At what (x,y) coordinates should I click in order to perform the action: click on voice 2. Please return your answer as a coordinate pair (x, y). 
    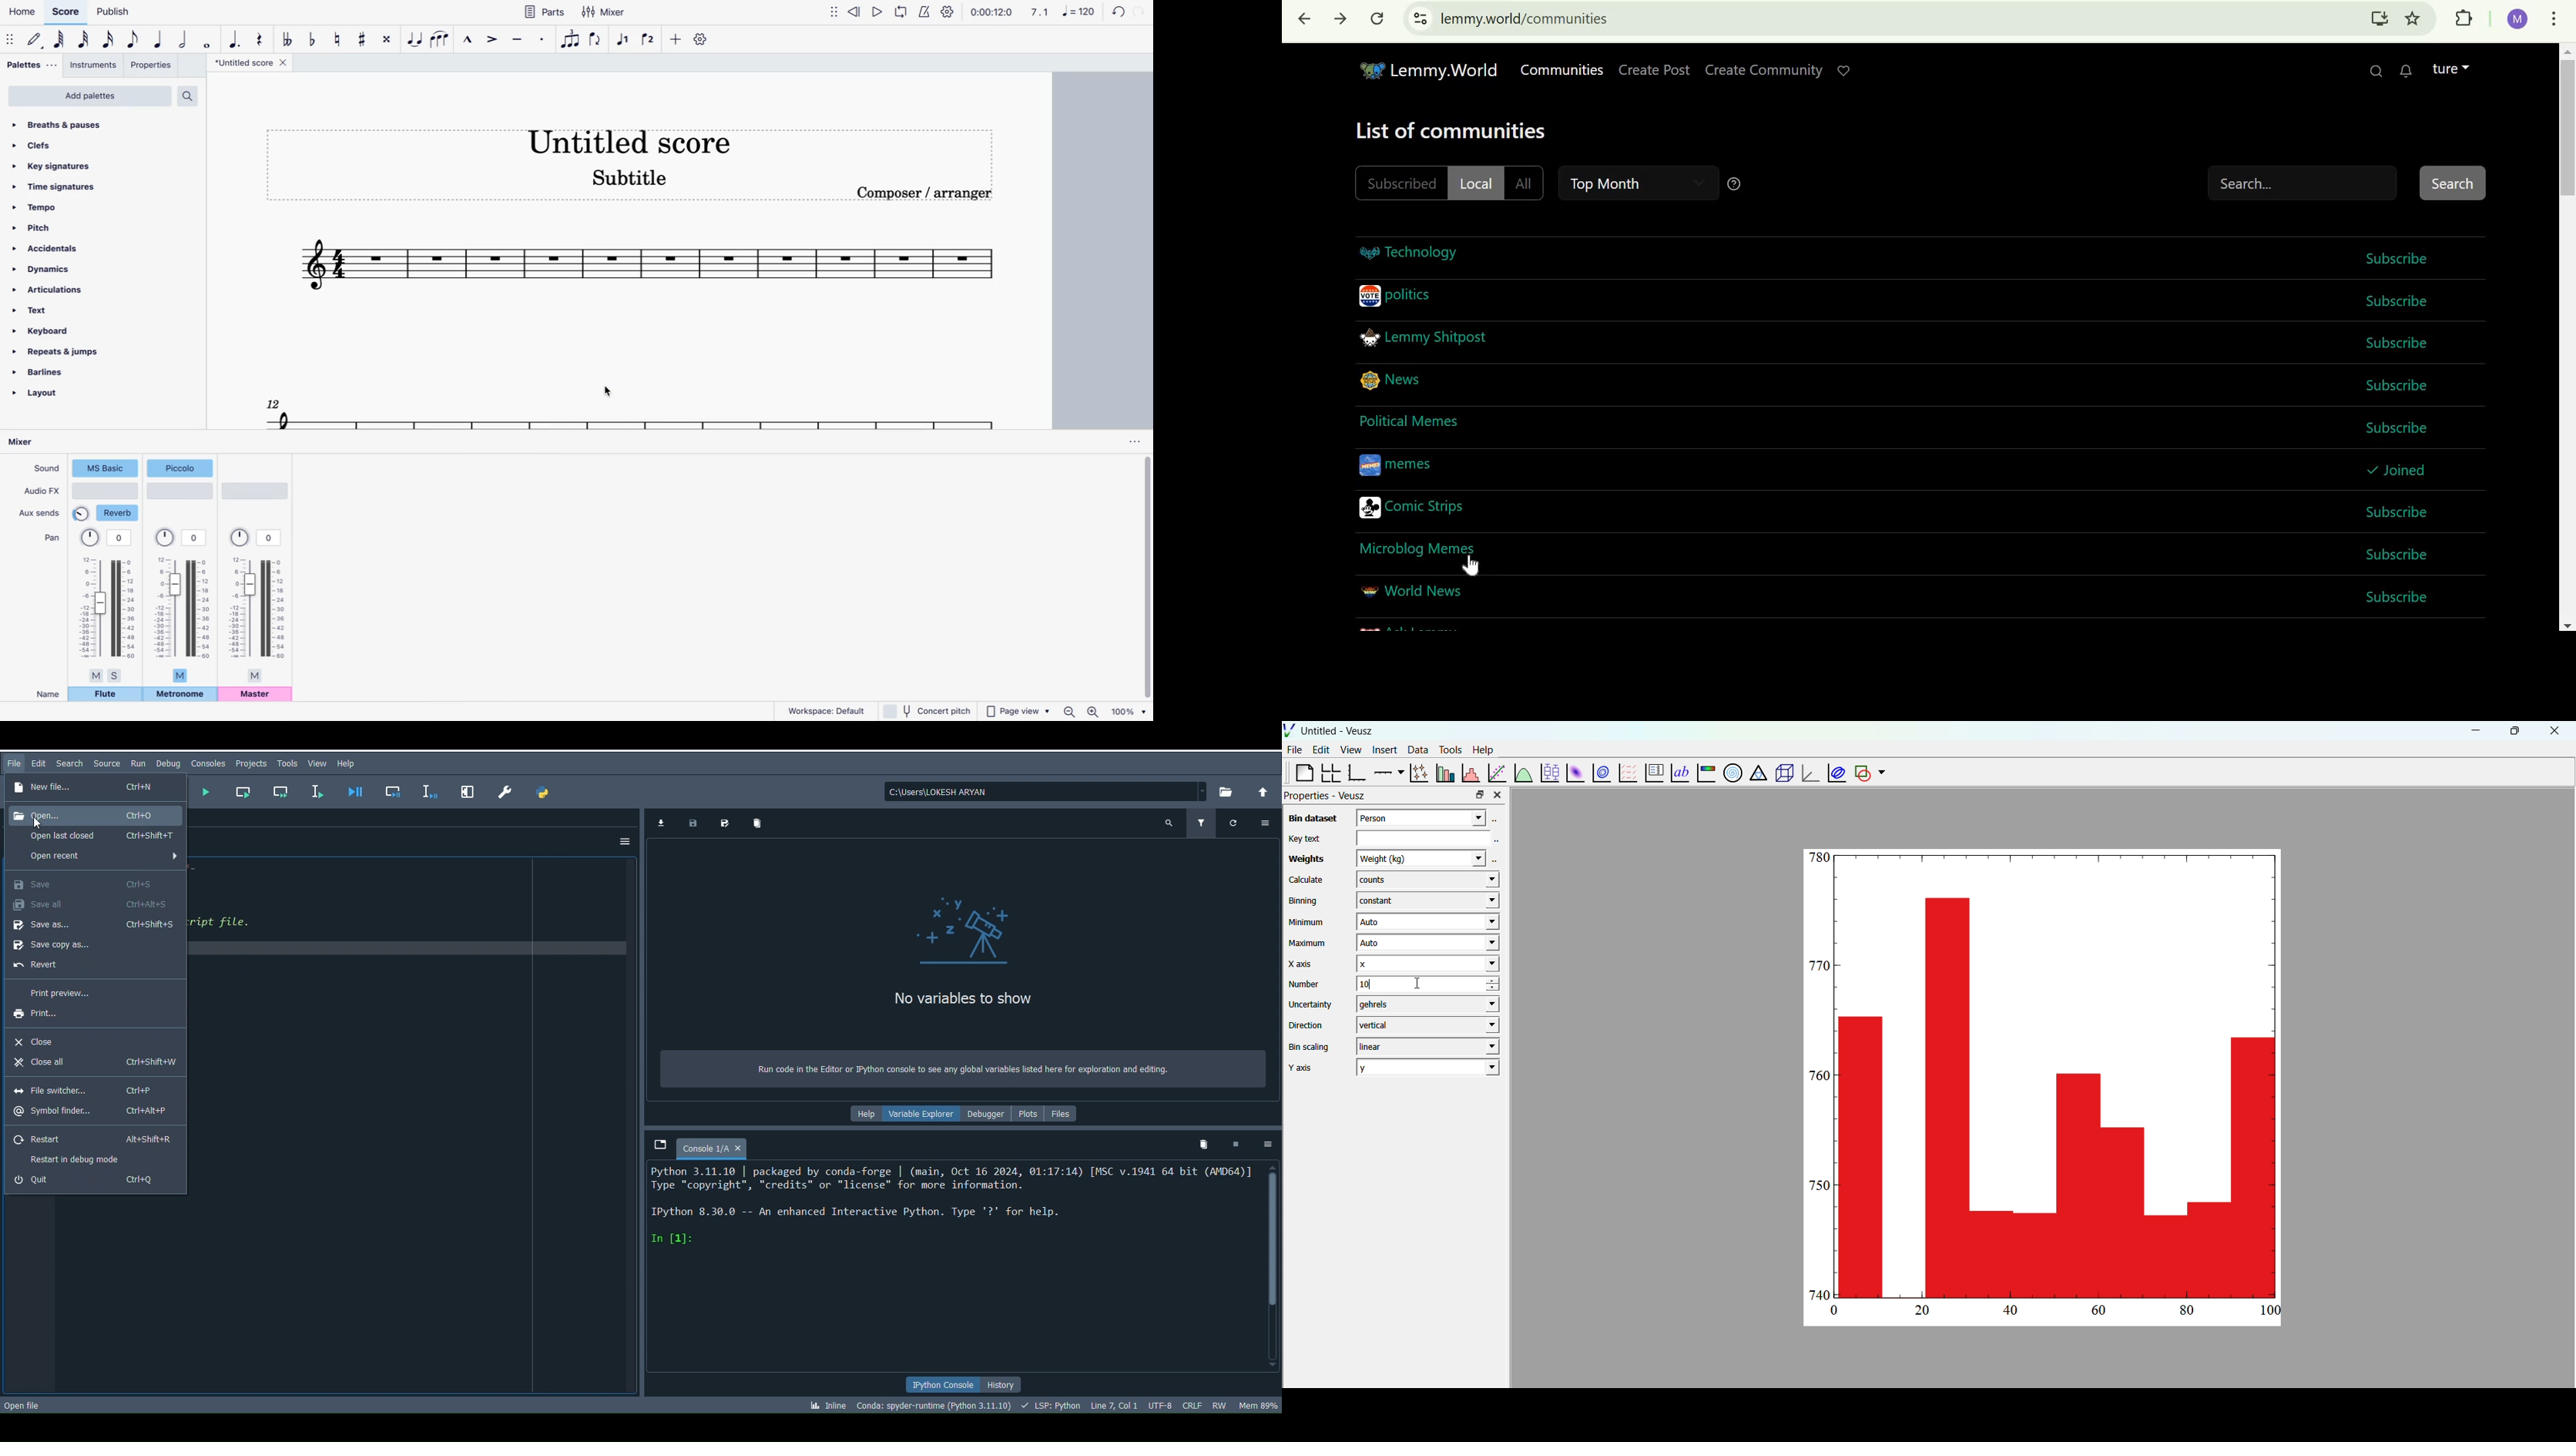
    Looking at the image, I should click on (650, 41).